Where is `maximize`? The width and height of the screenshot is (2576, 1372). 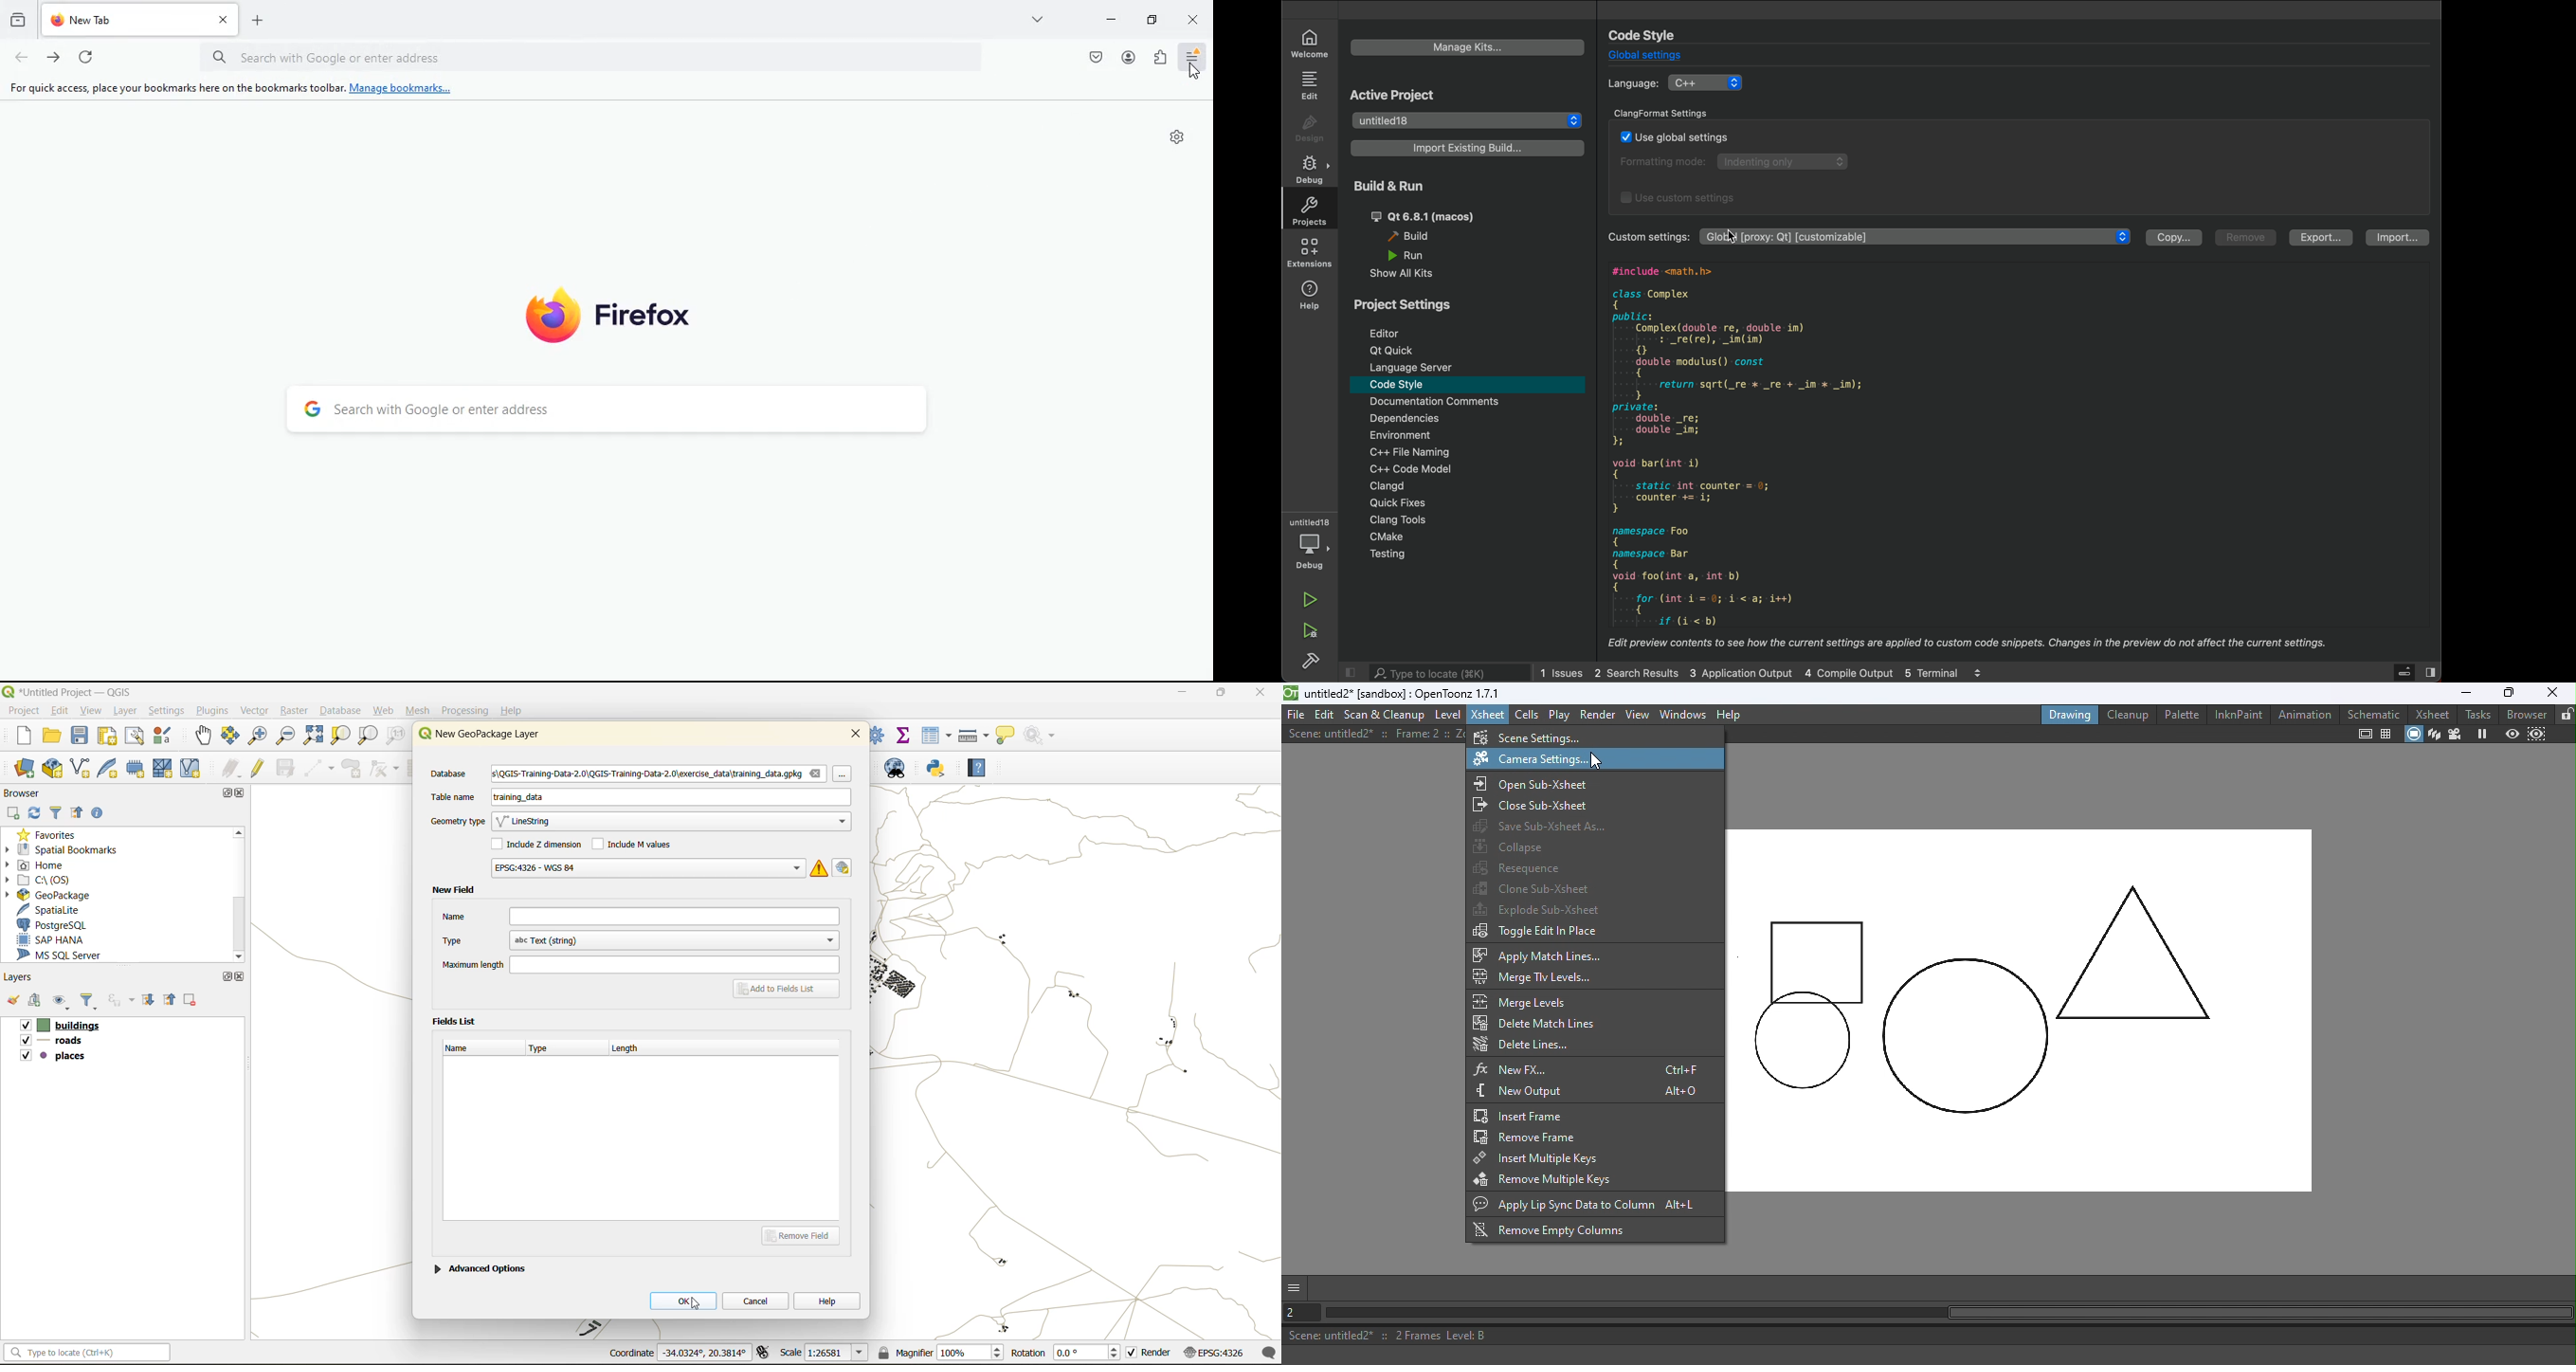
maximize is located at coordinates (224, 793).